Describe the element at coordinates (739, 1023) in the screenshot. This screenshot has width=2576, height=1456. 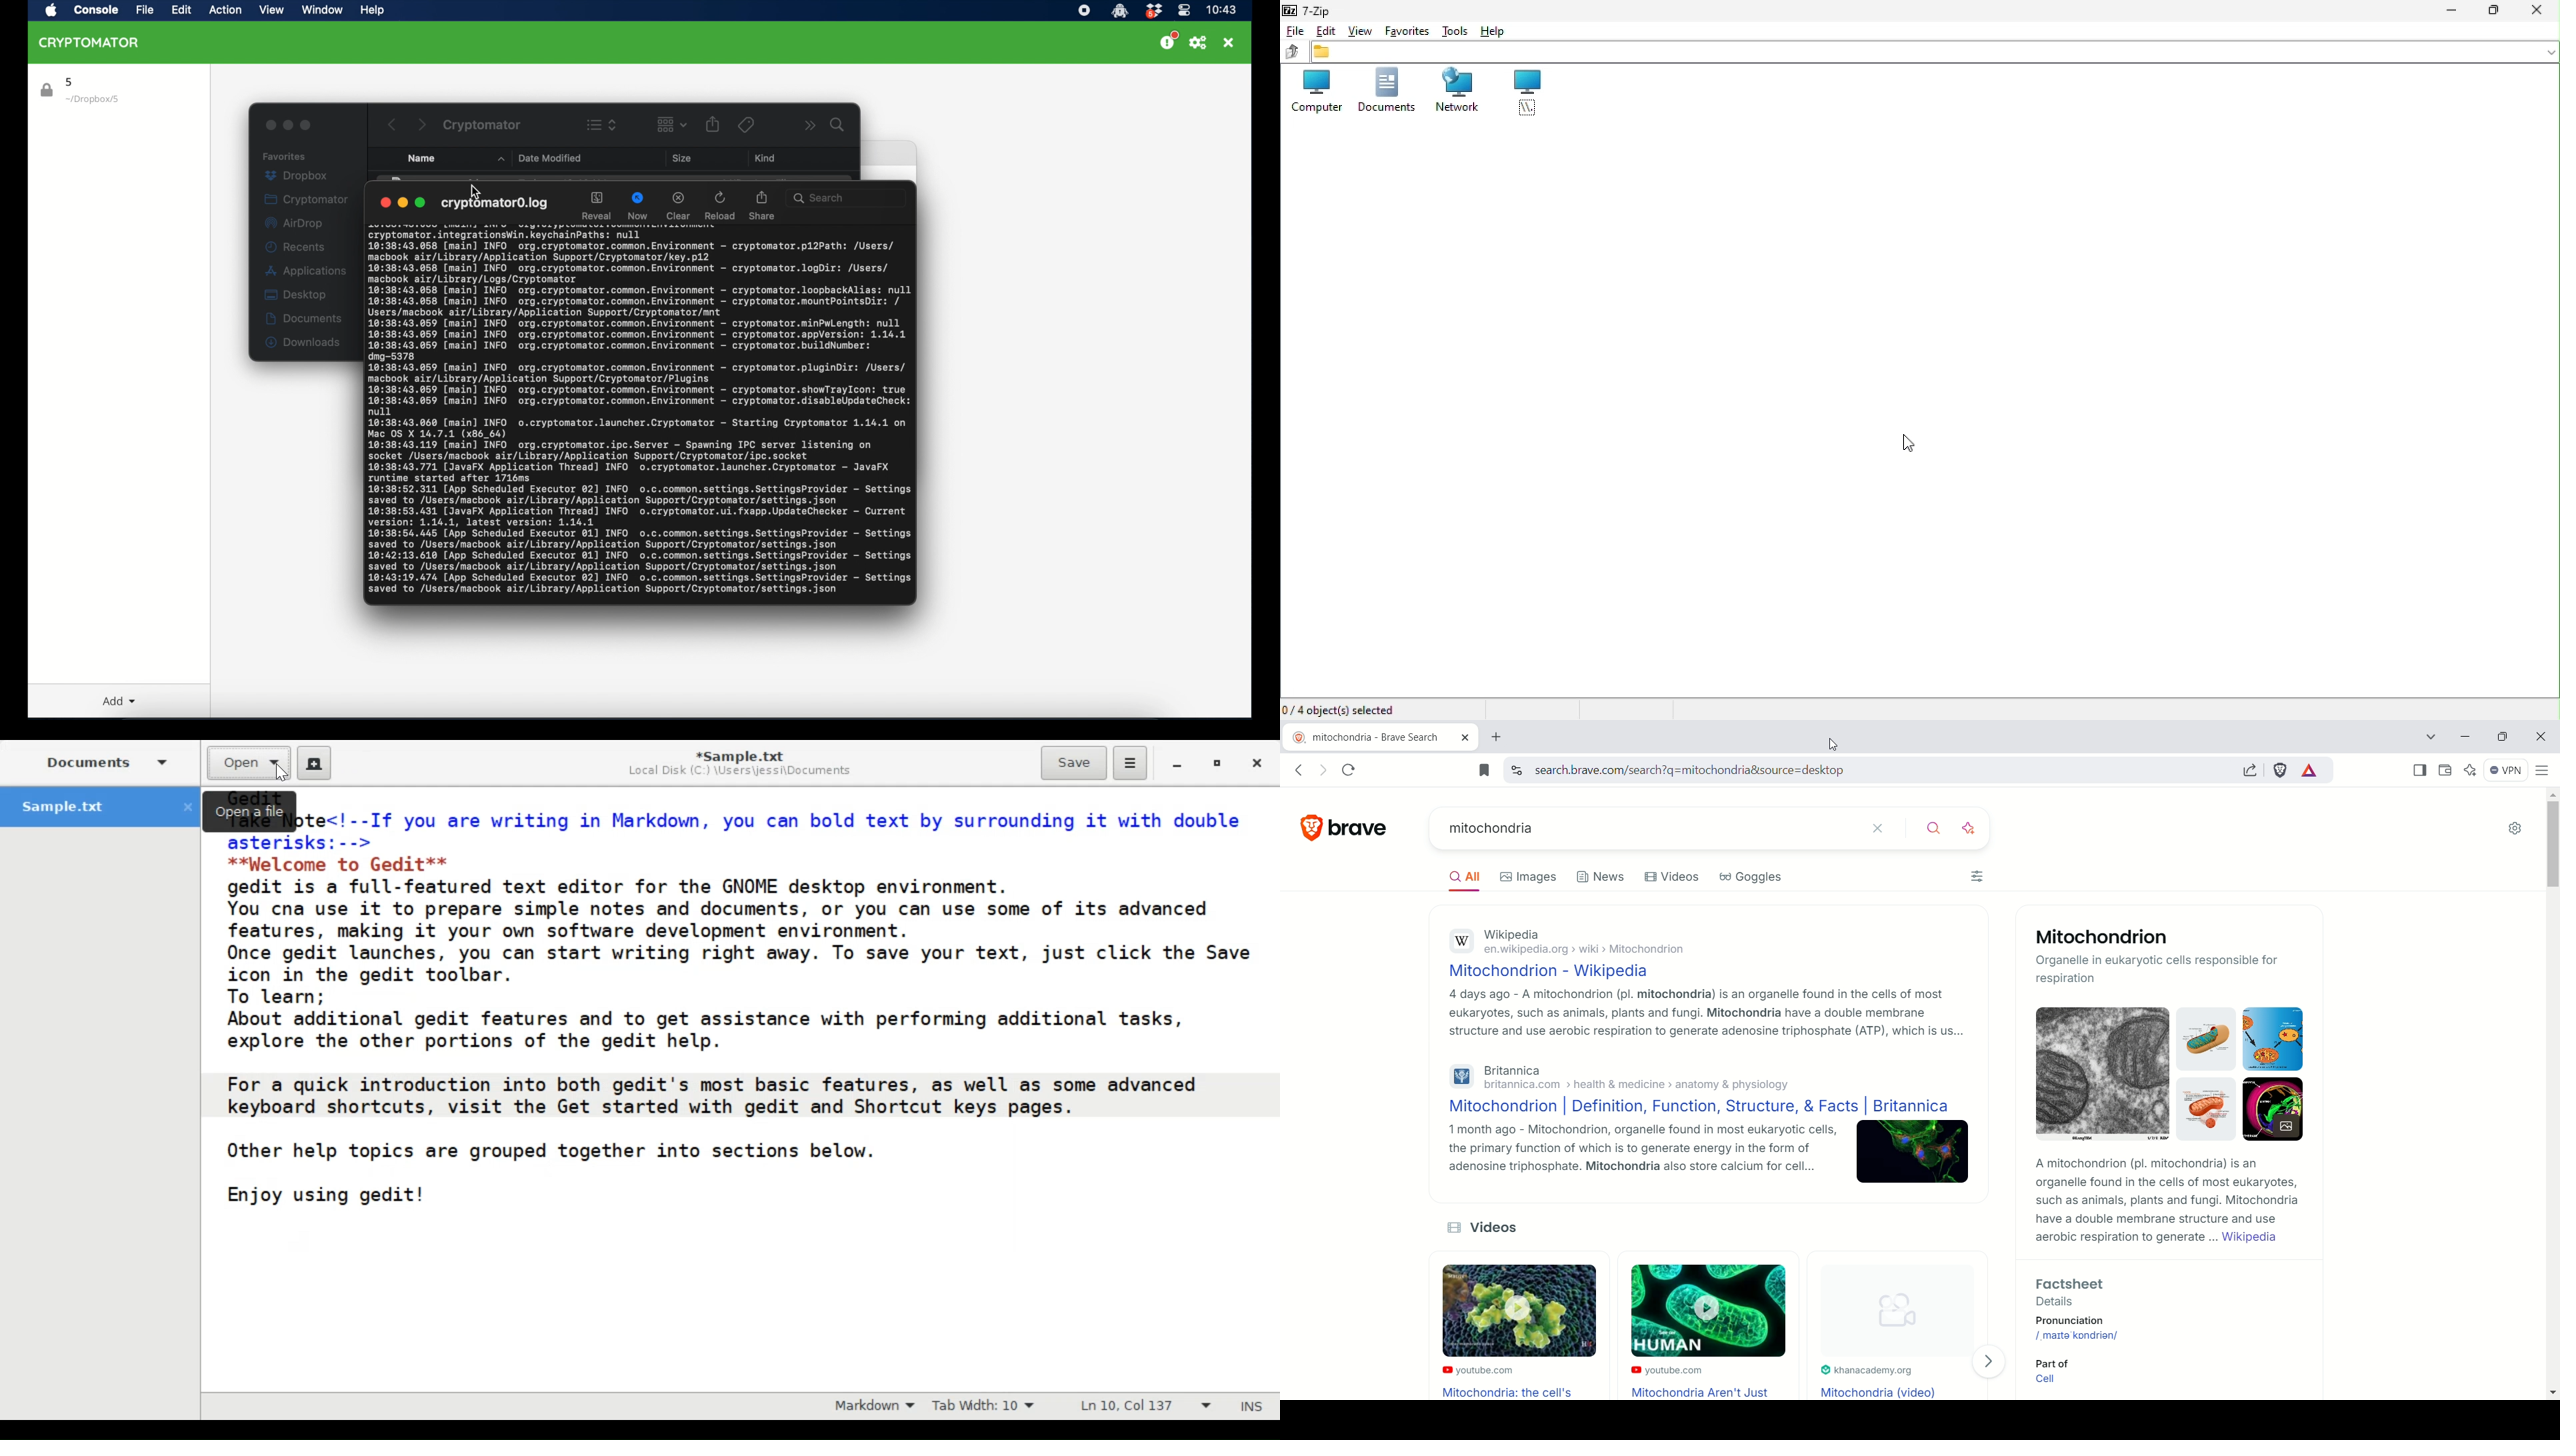
I see `**Welcome to Gedit**

gedit is a full-featured text editor for the GNOME desktop environment.

You cna use it to prepare simple notes and documents, or you can use some of its advanced
features, making it your own software development environment.

Once gedit launches, you can start writing right away. To save your text, just click the Save
icon in the gedit toolbar.

To learn;

About additional gedit features and to get assistance with performing additional tasks,
explore the other portions of the gedit help.

For a quick introduction into both gedit's most basic features, as well as some advanced
keyboard shortcuts, visit the Get started with gedit and Shortcut keys pages.

Other help topics are grouped together into sections below.

Enjoy using gedit!` at that location.